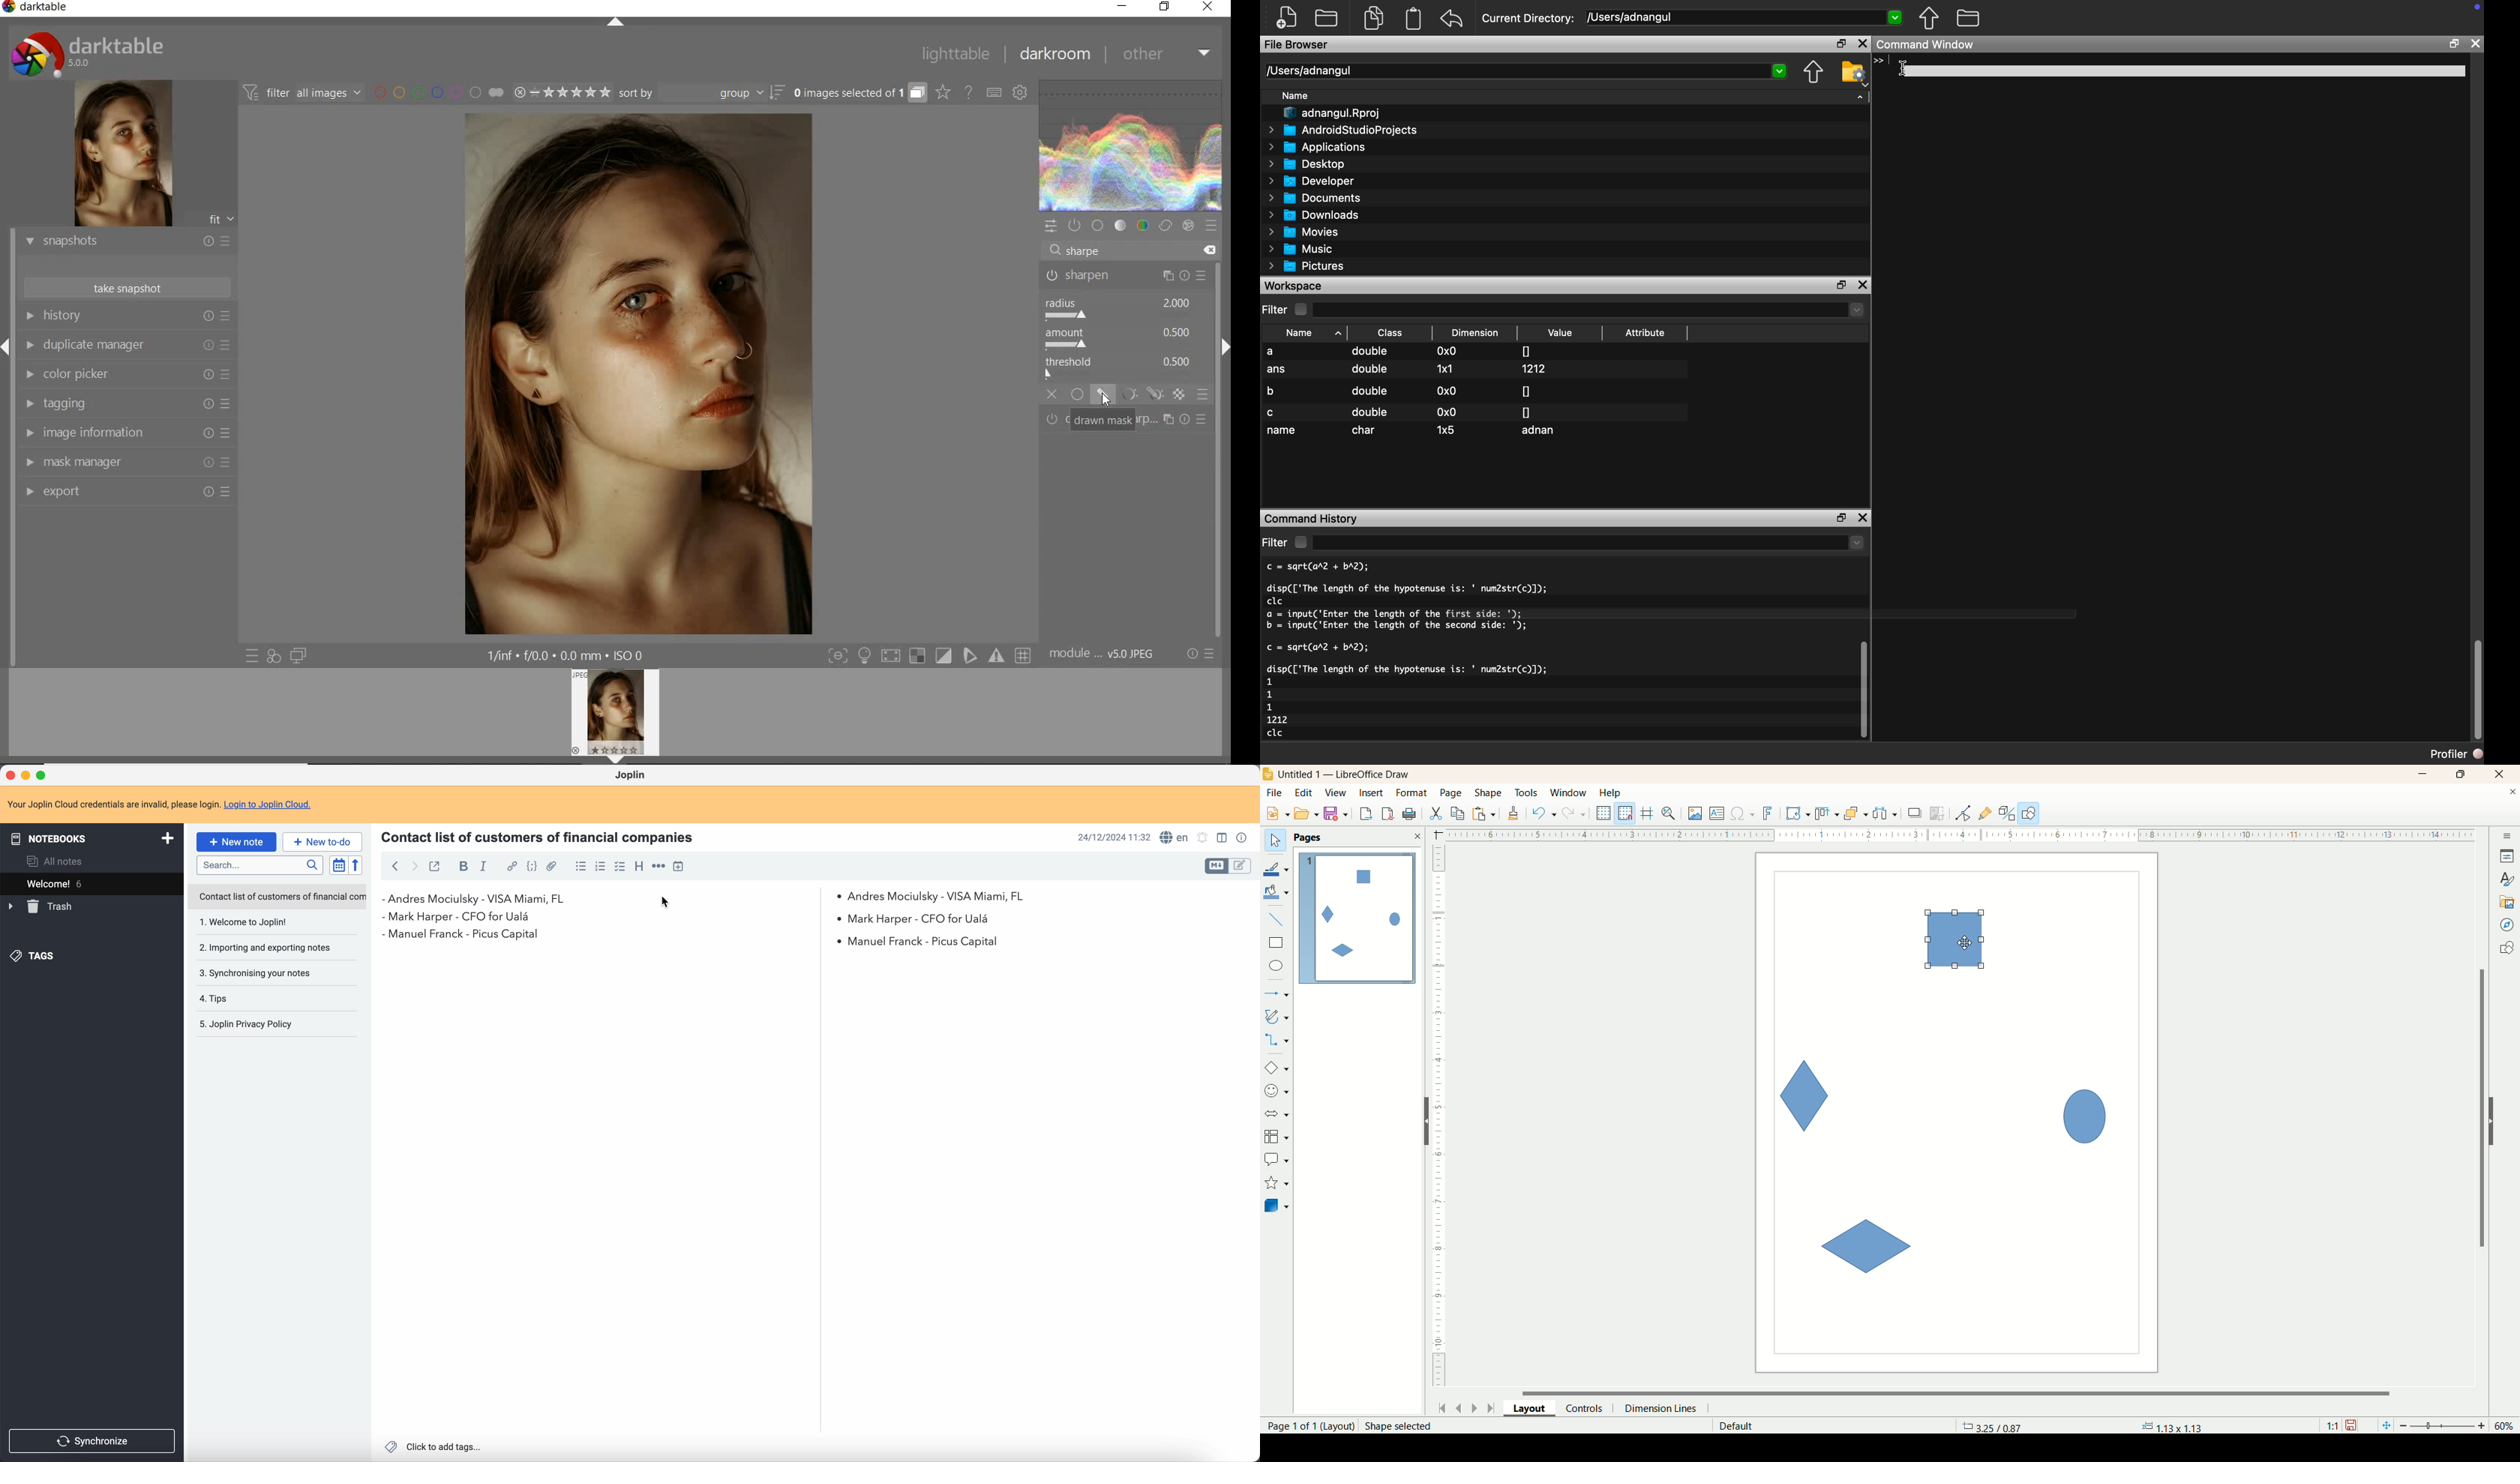 The image size is (2520, 1484). I want to click on effect, so click(1189, 226).